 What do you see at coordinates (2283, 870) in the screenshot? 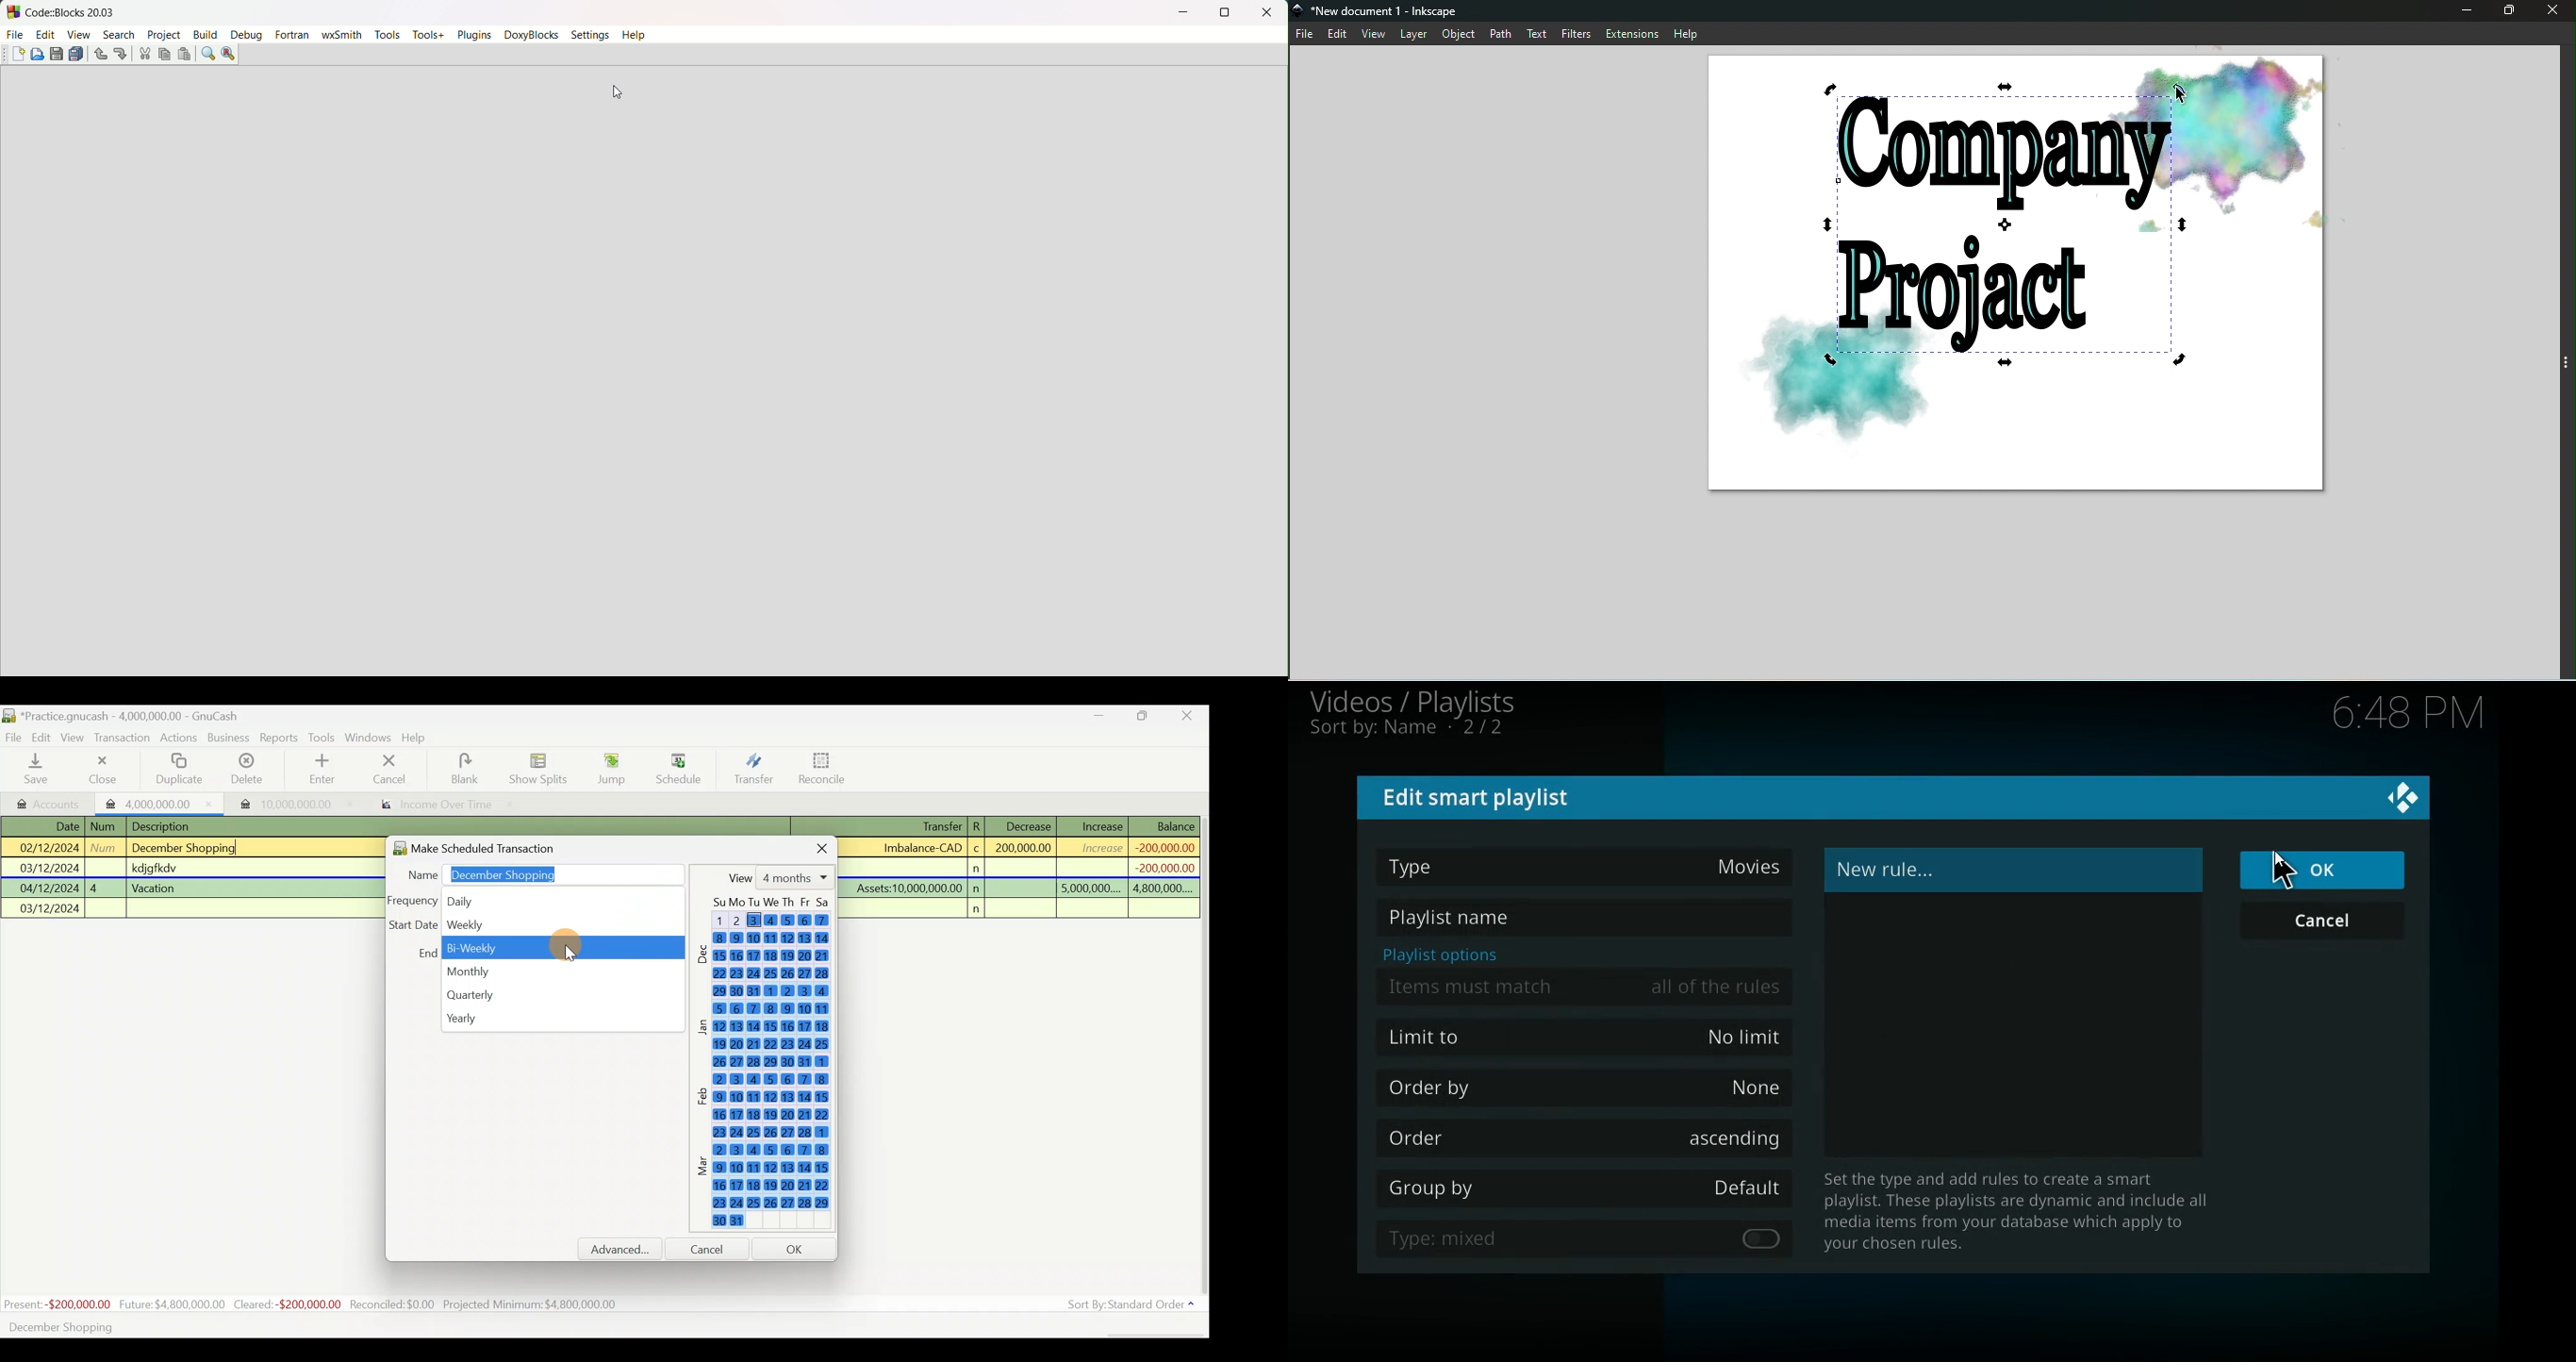
I see `cursor` at bounding box center [2283, 870].